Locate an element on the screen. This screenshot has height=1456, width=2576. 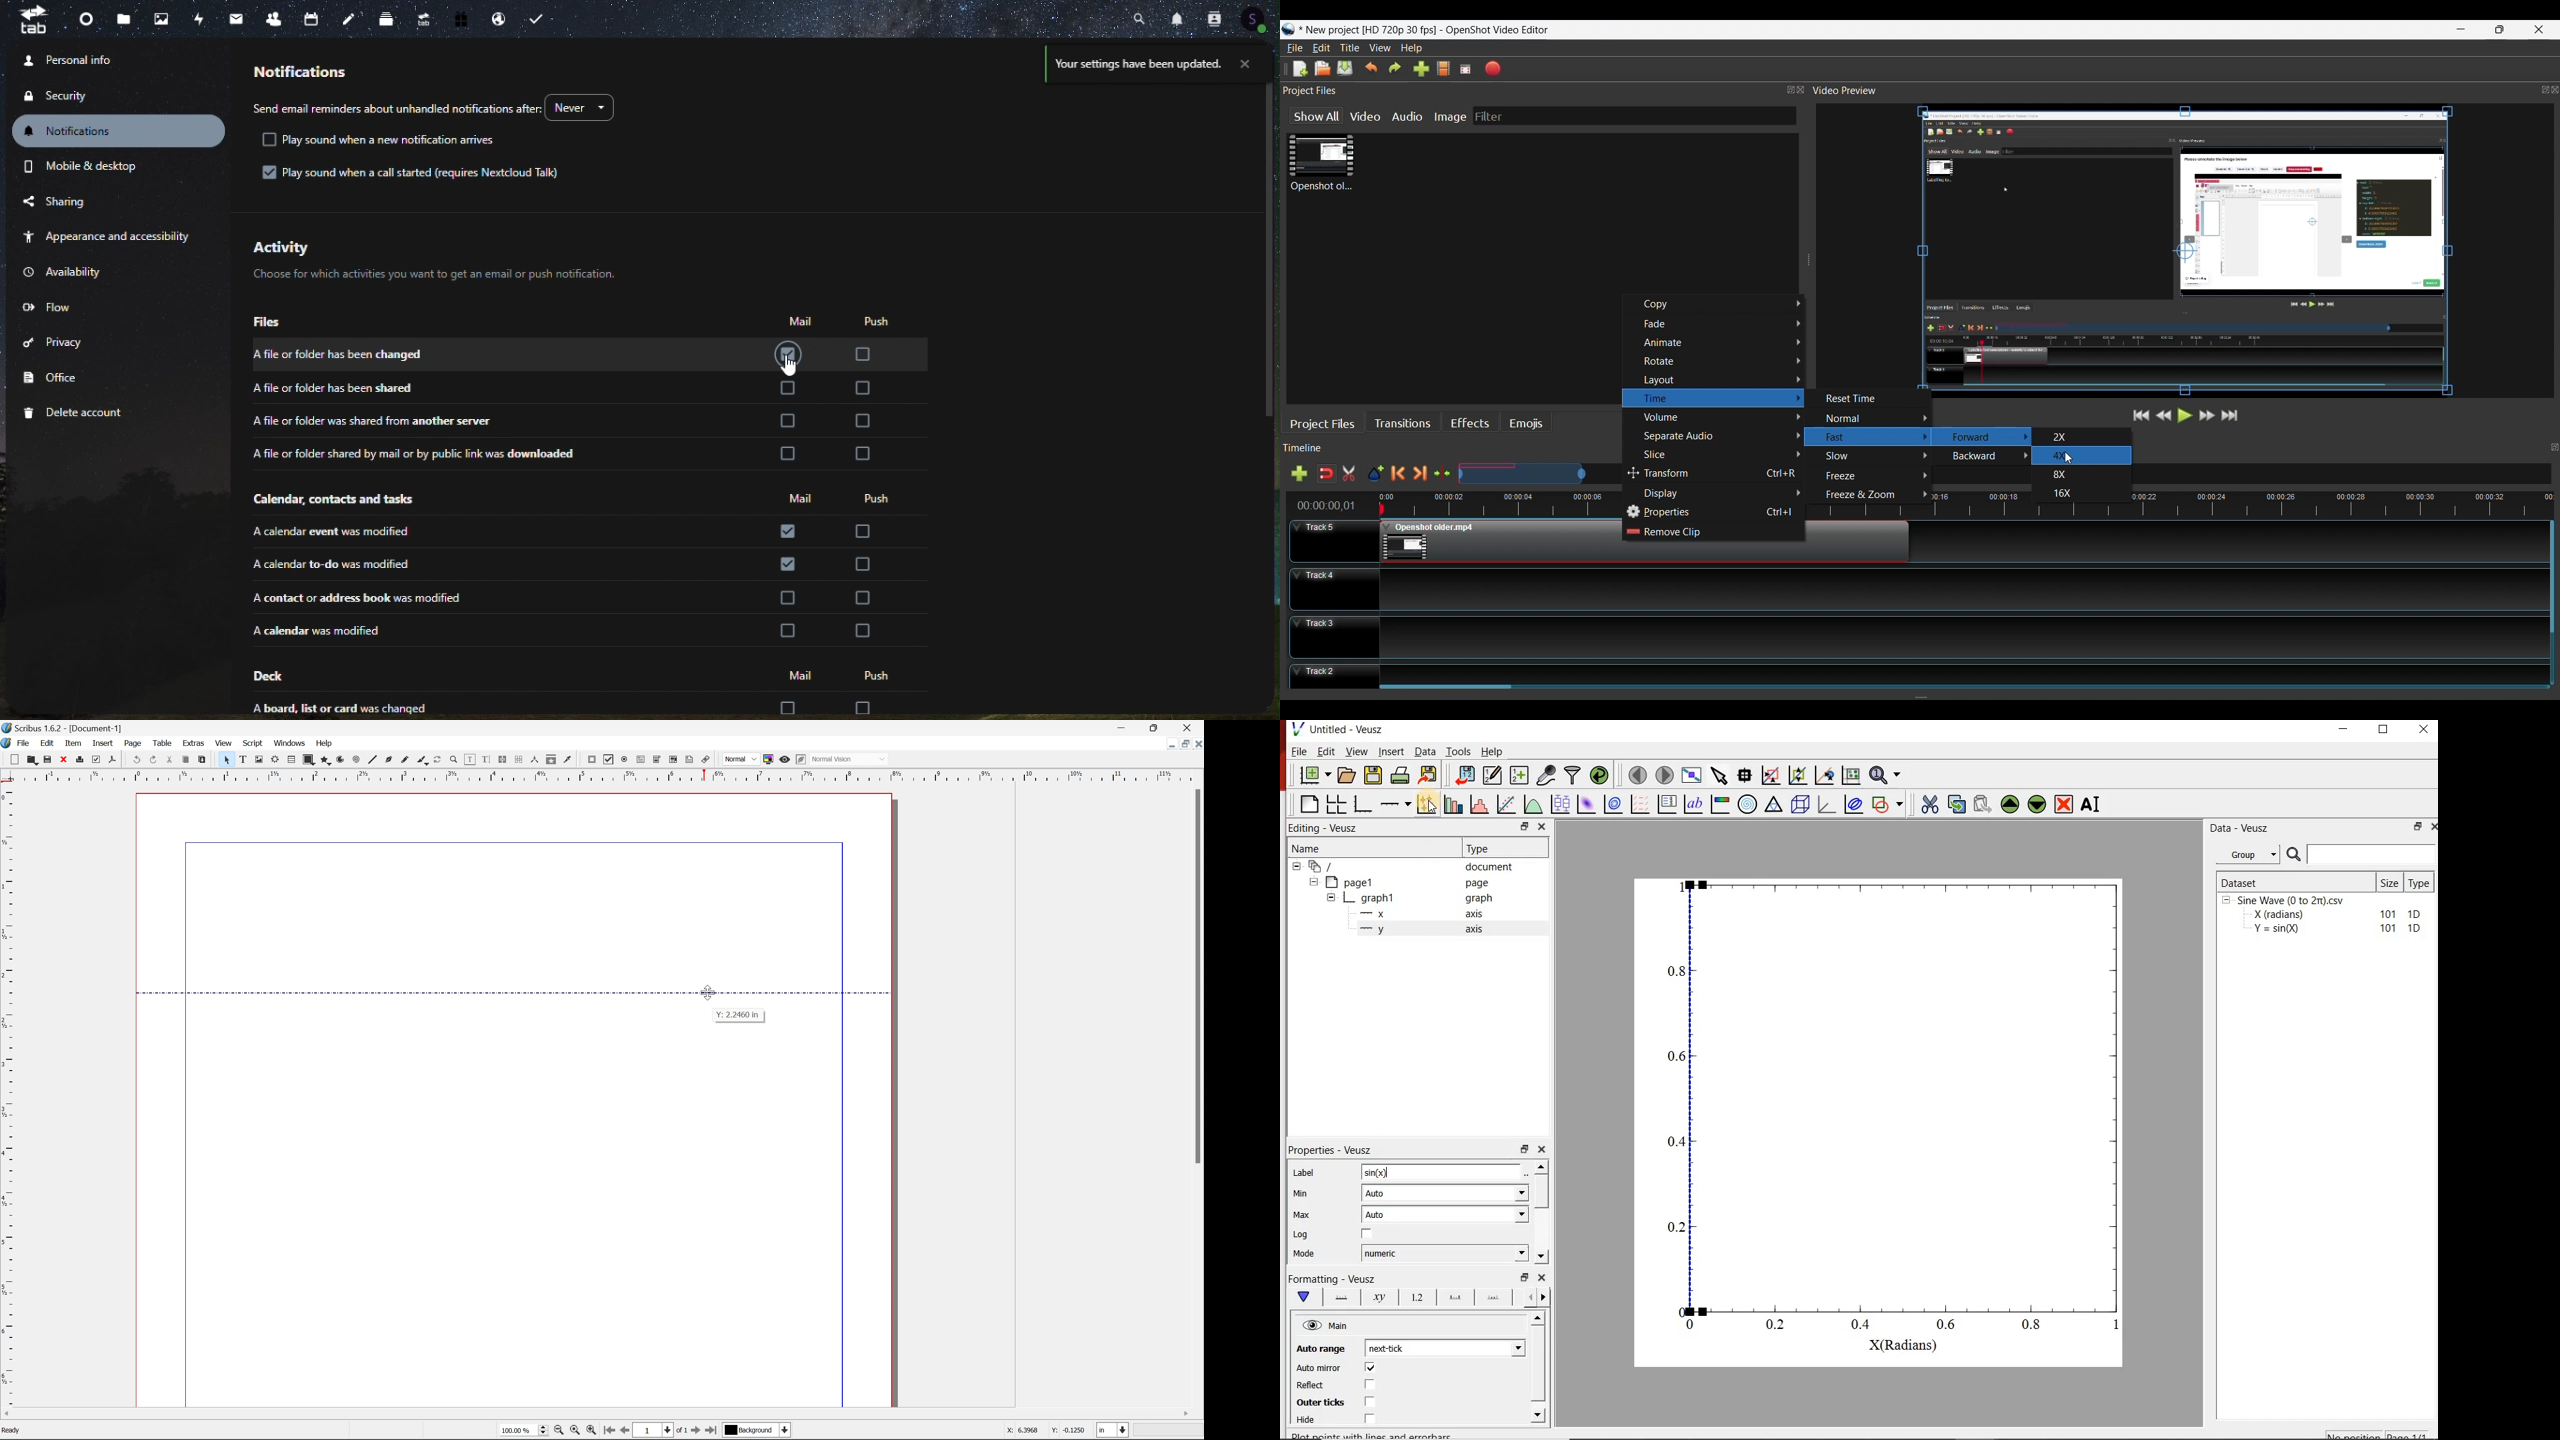
Background is located at coordinates (757, 1431).